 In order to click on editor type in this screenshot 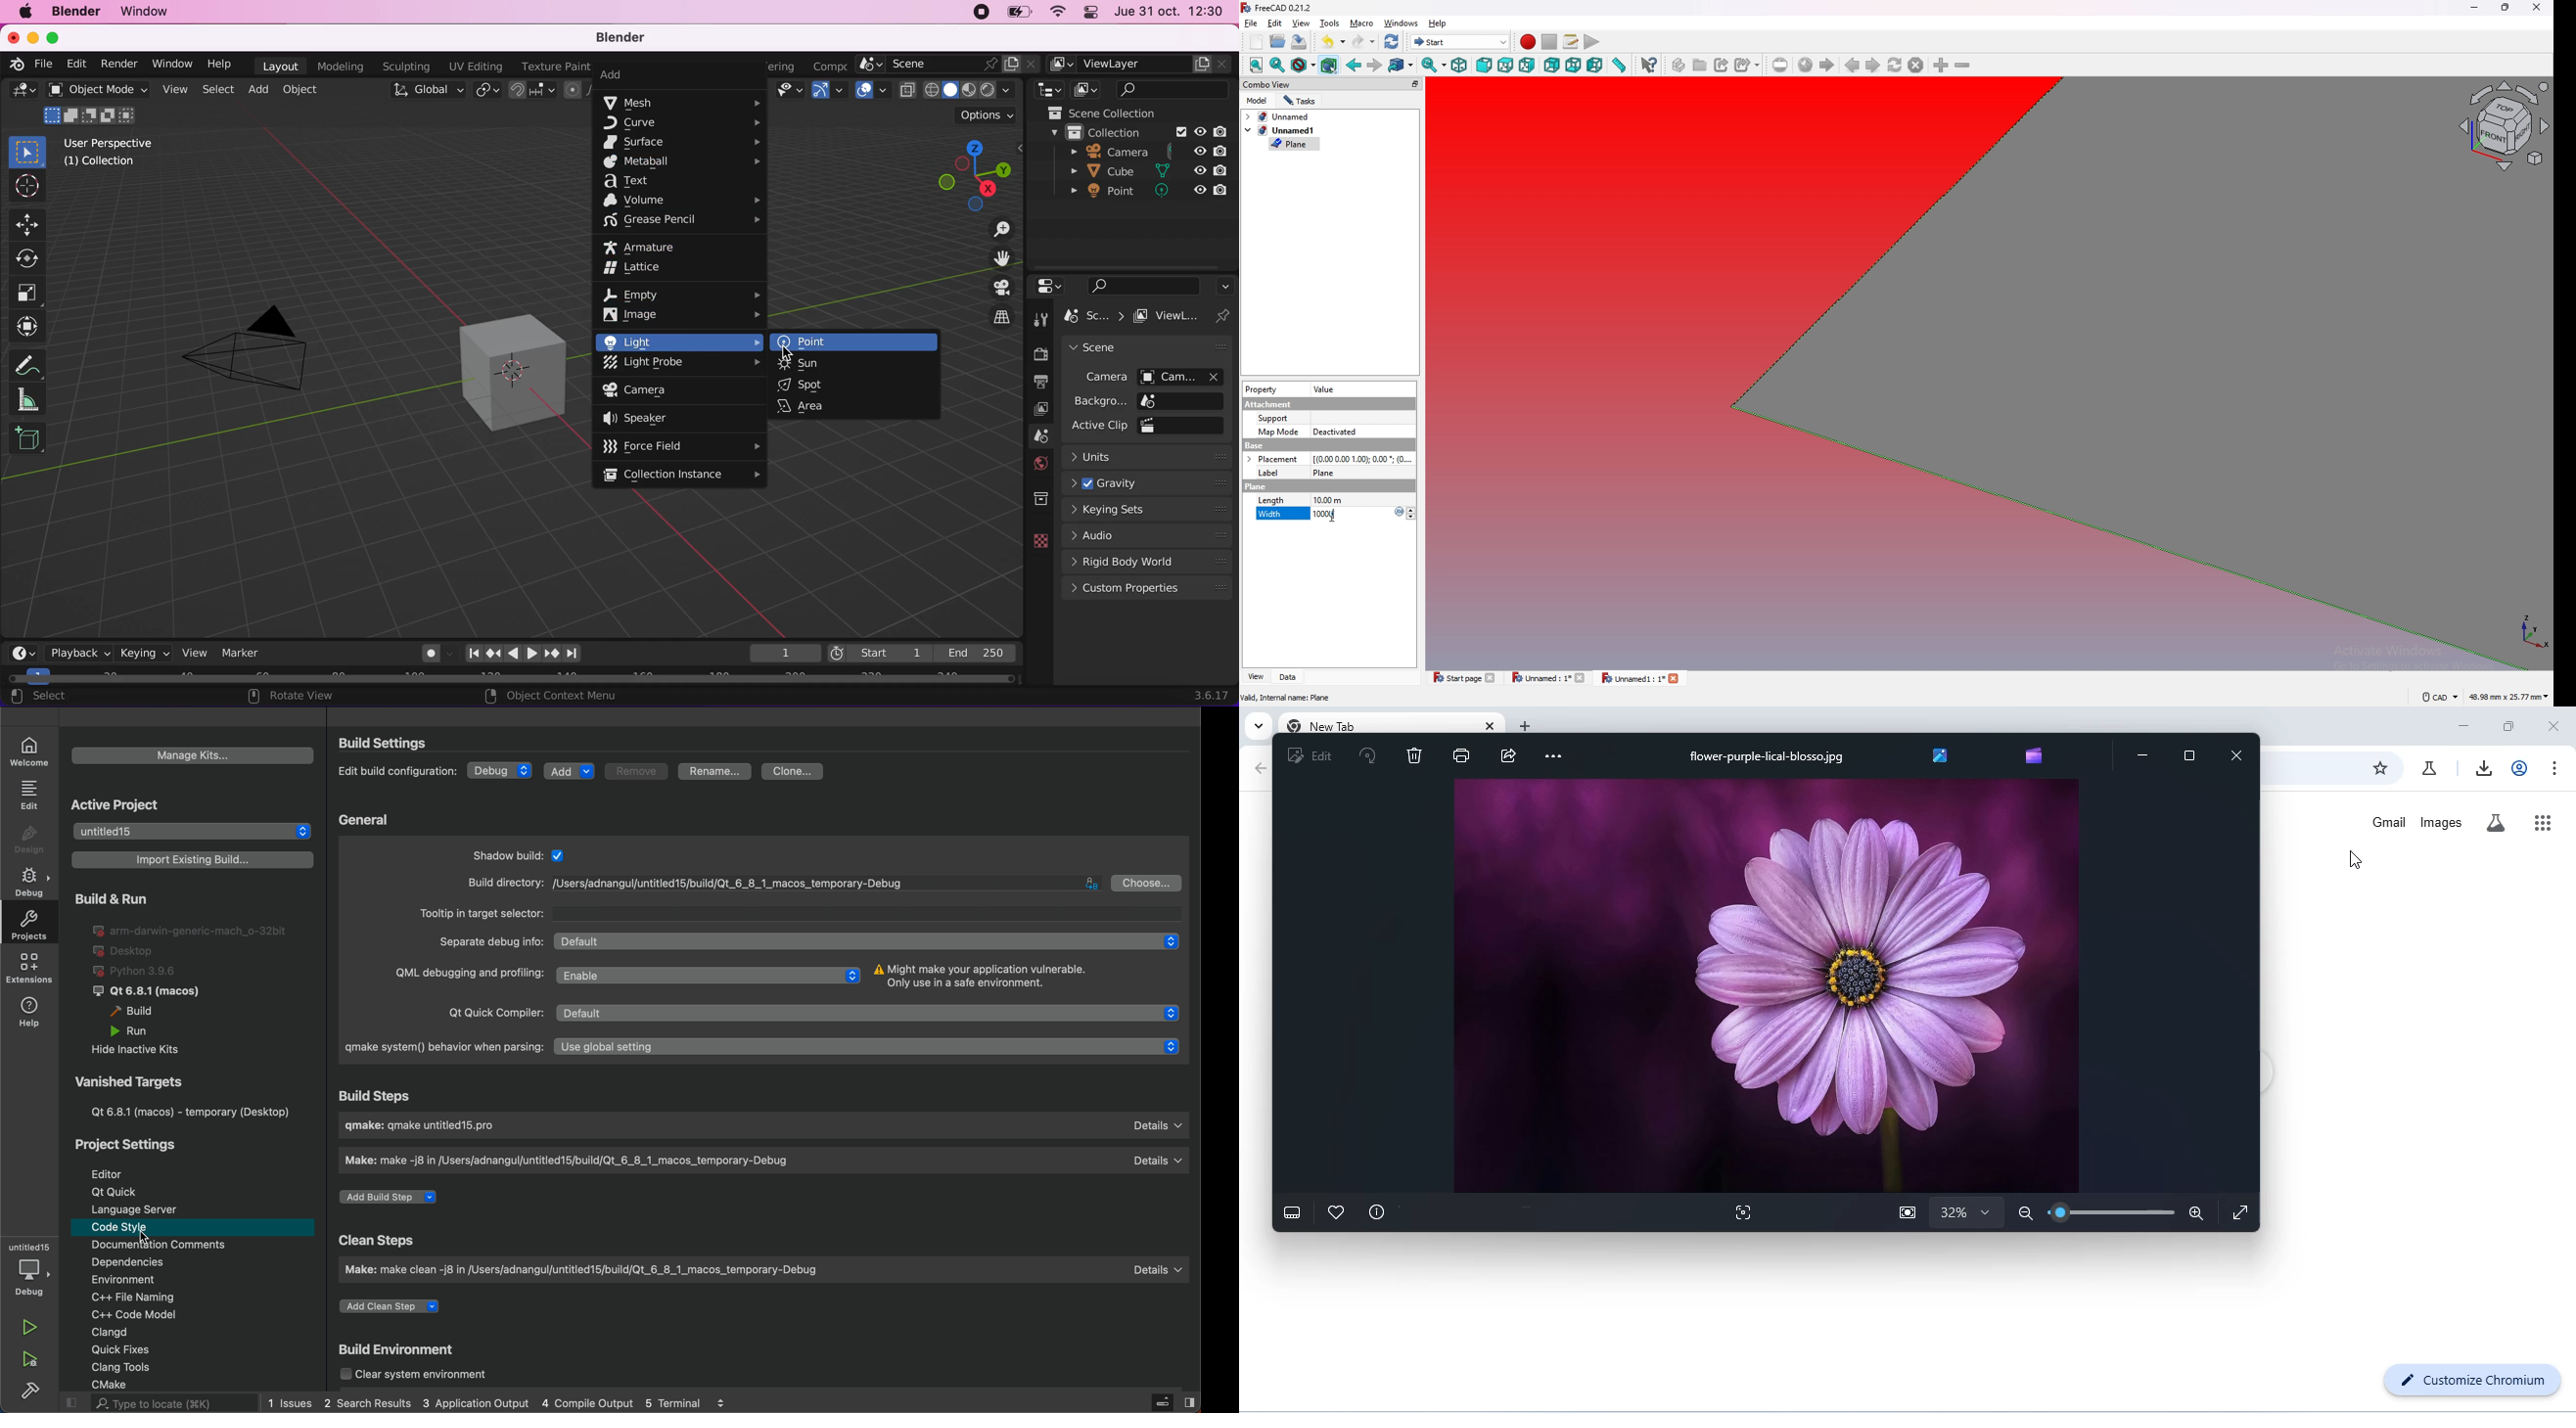, I will do `click(18, 651)`.